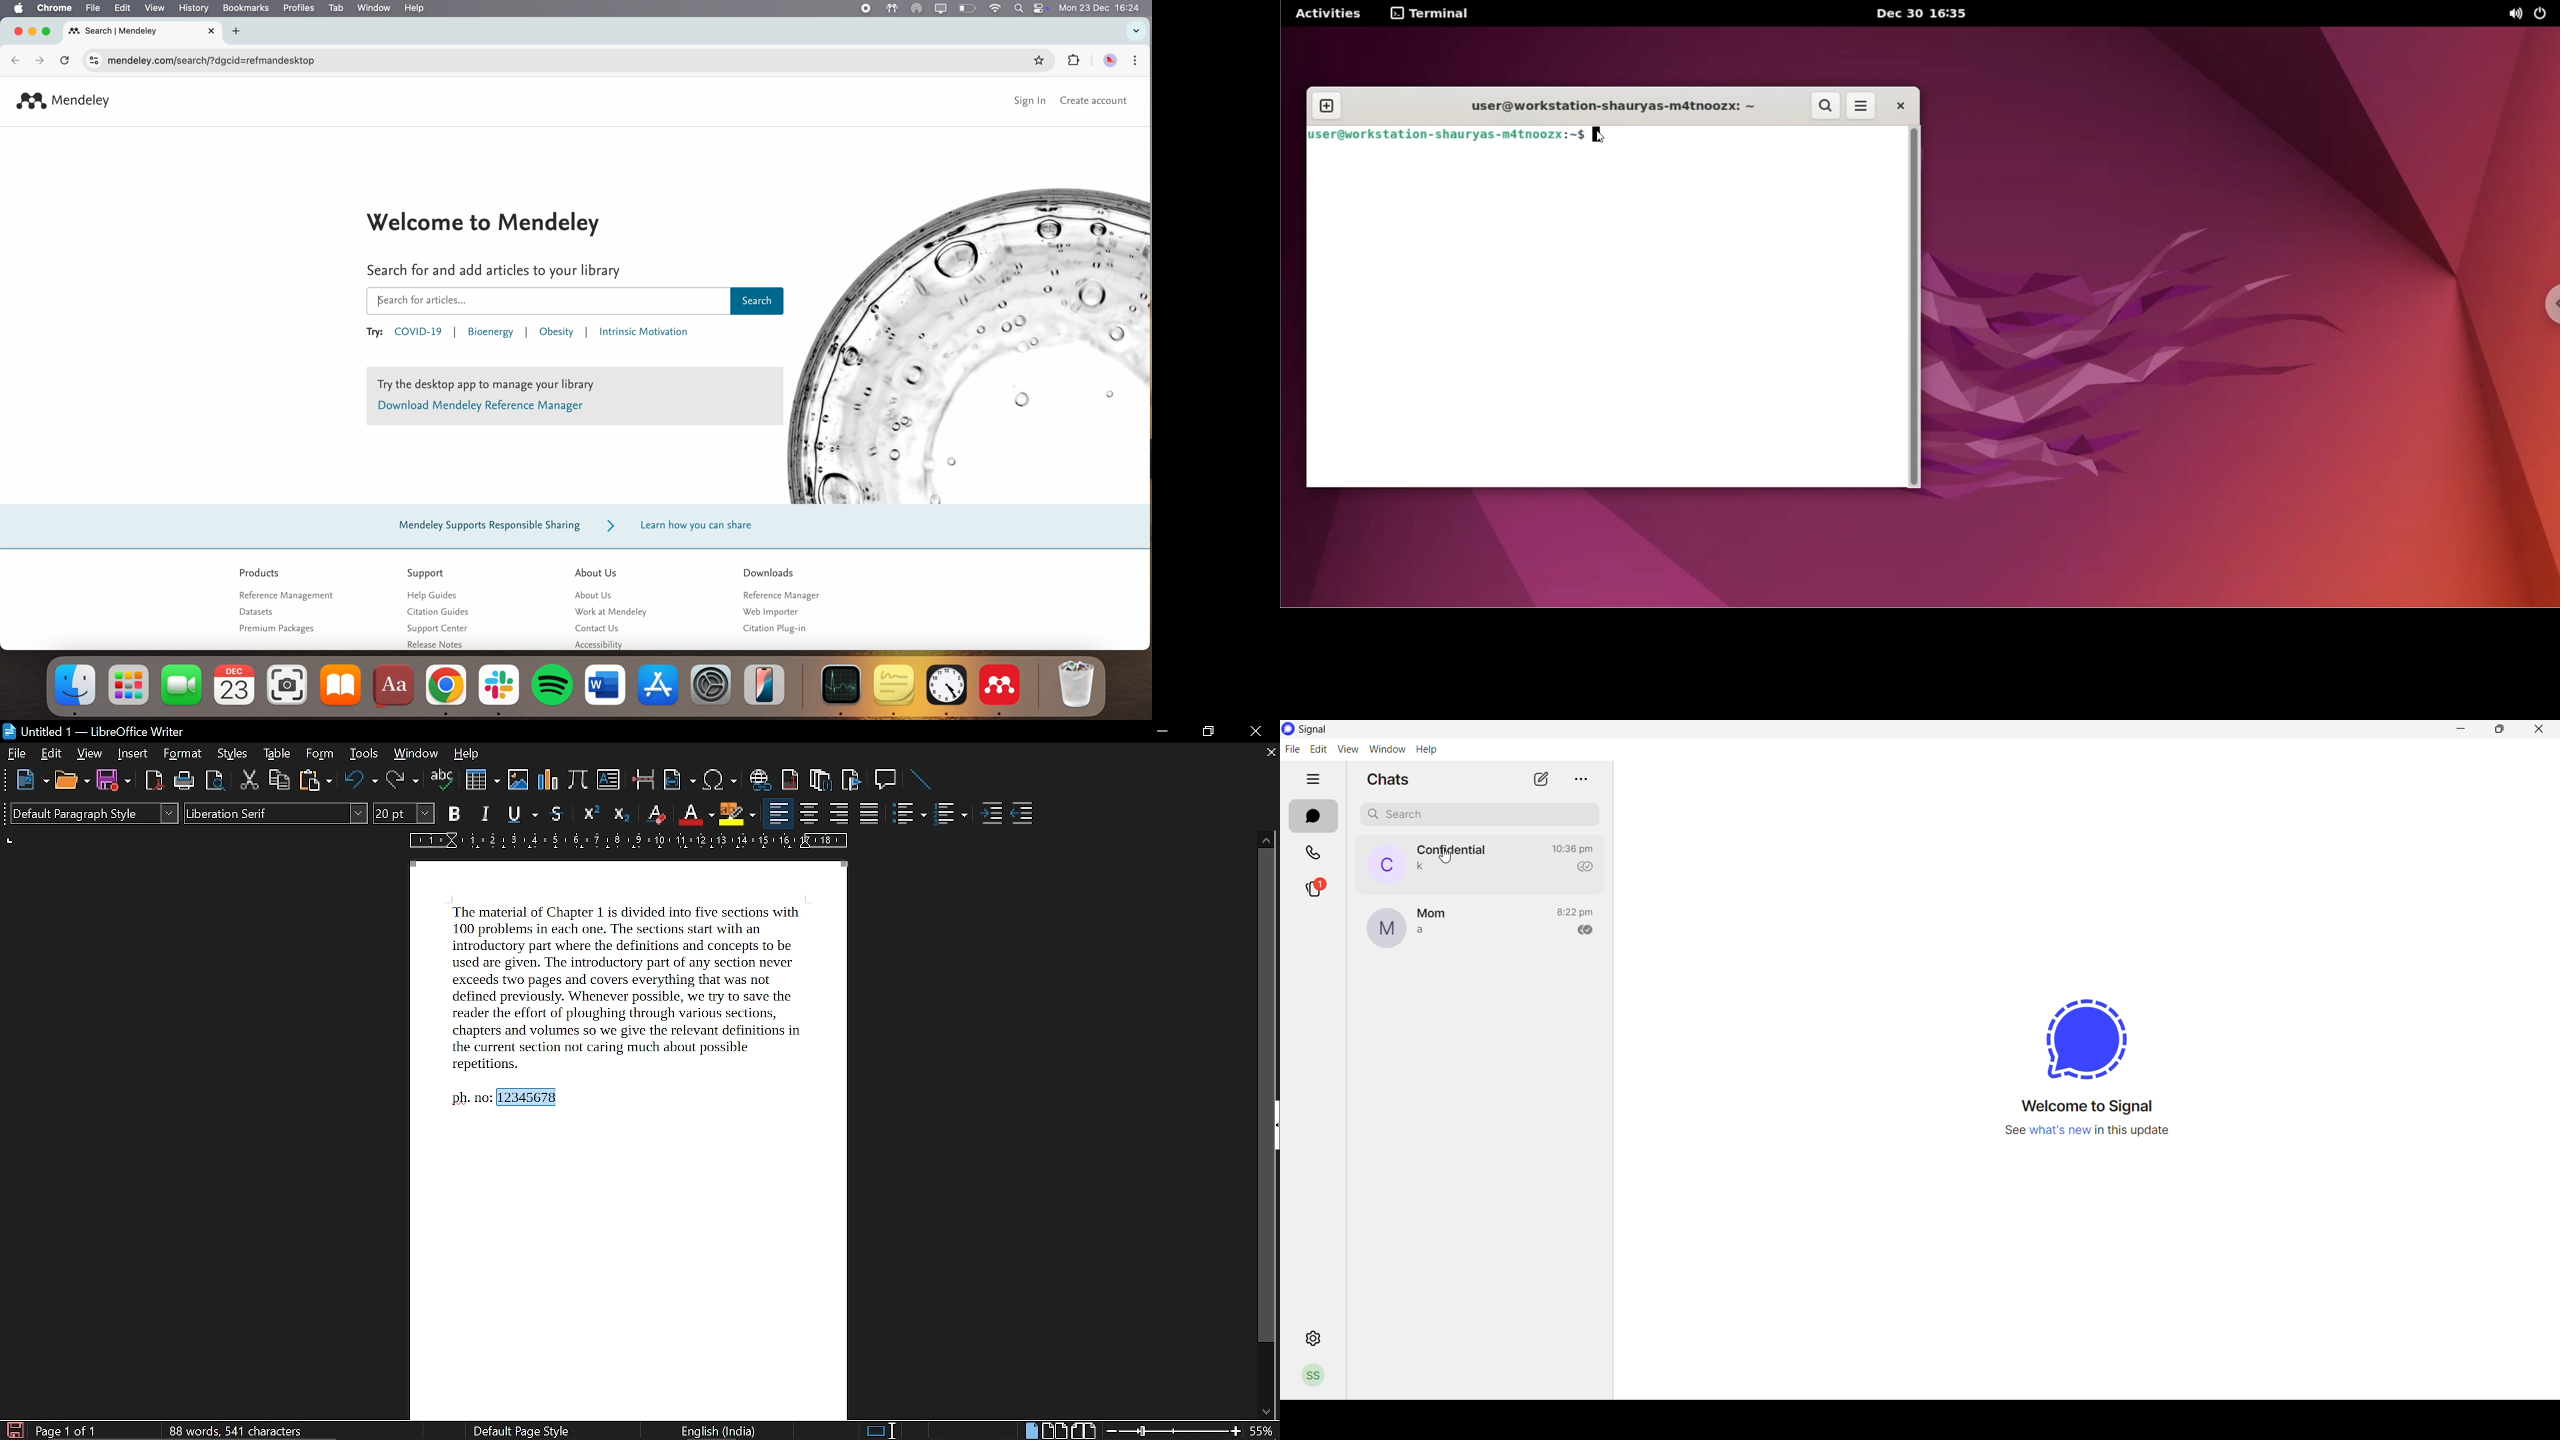  I want to click on insert chart, so click(547, 779).